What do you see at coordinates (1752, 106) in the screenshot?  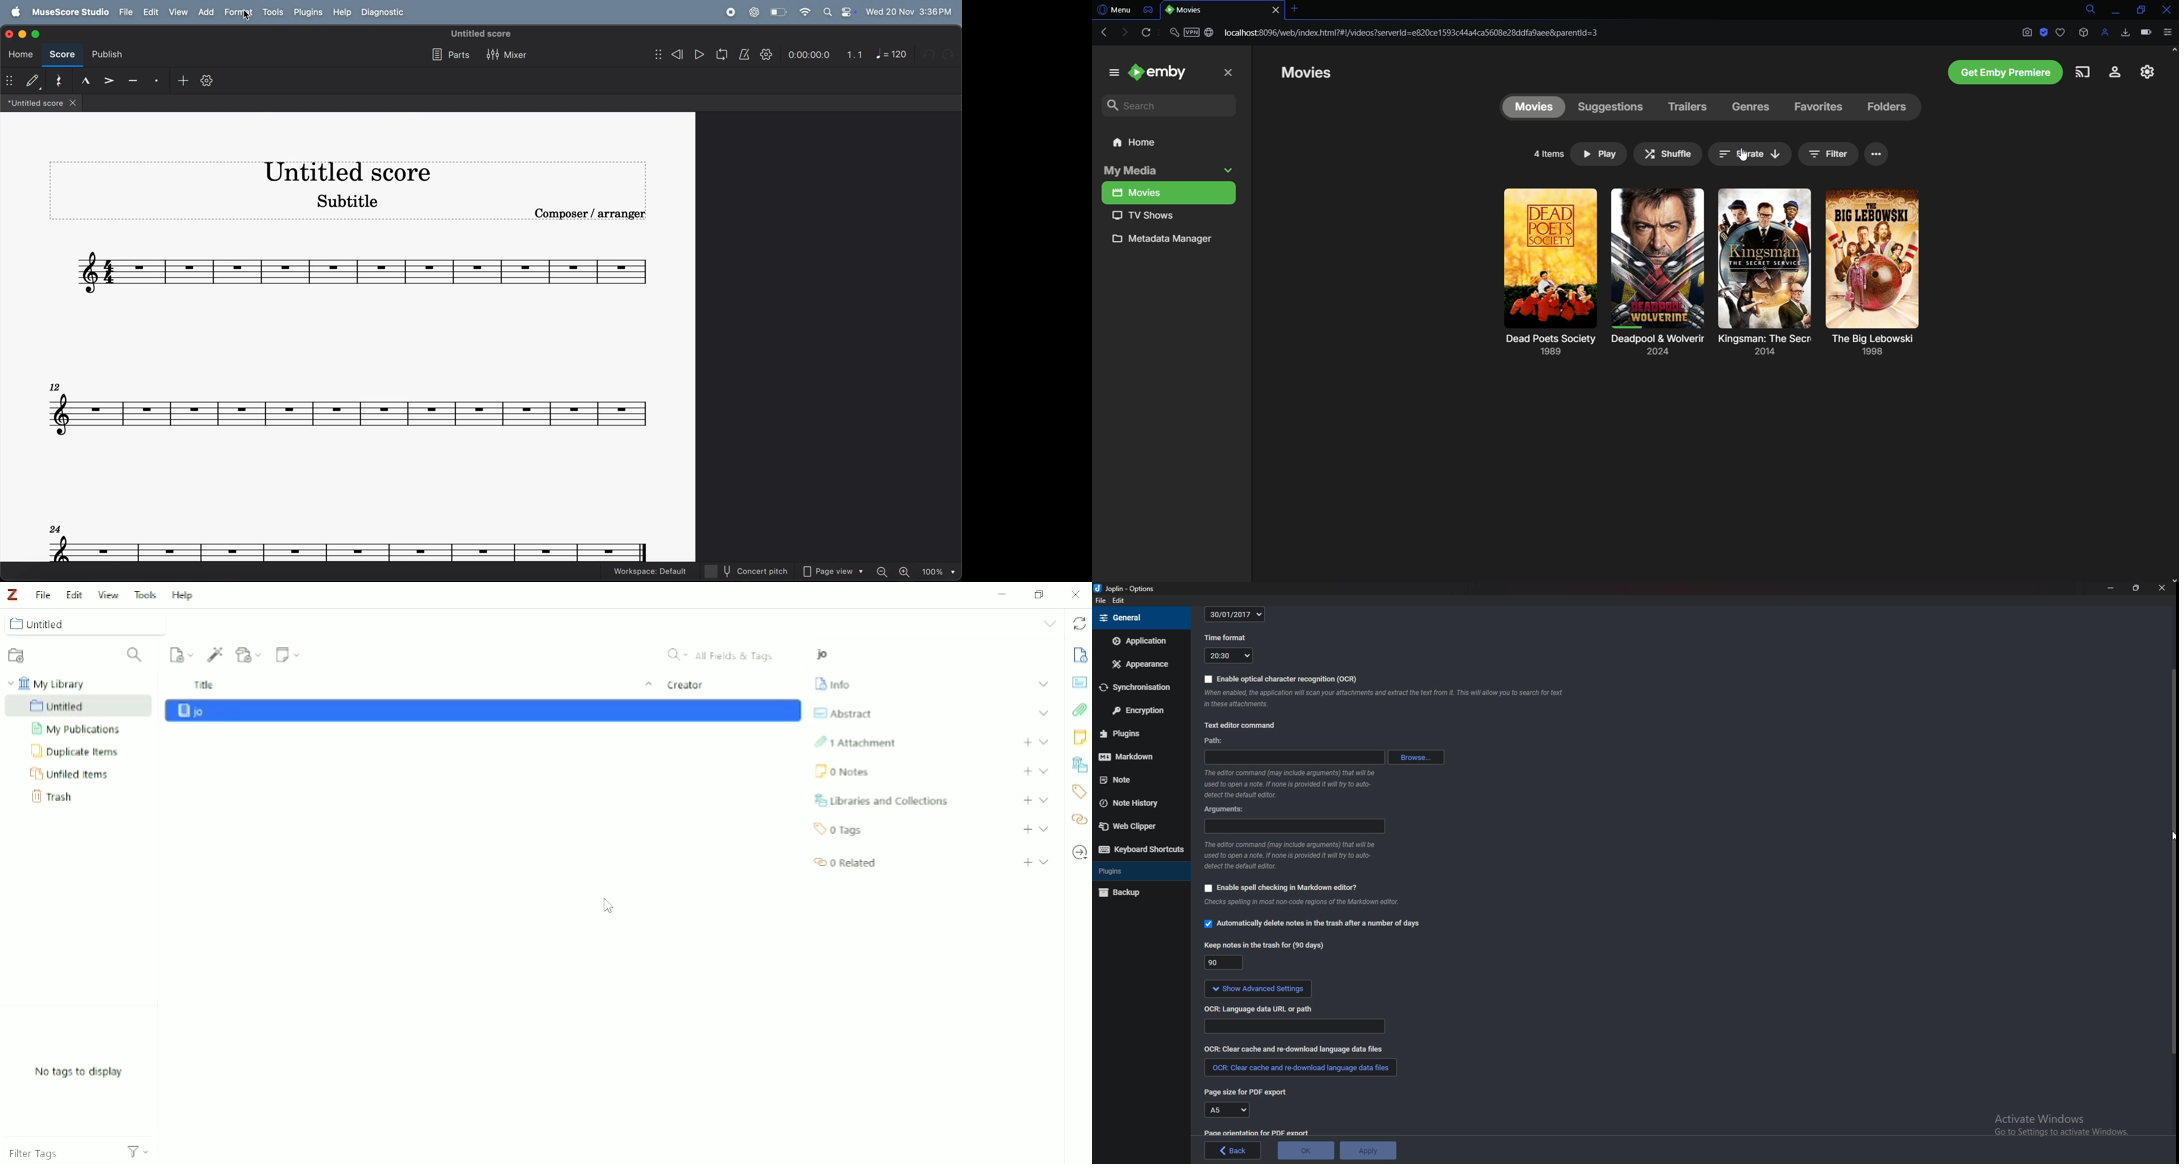 I see `Genres` at bounding box center [1752, 106].